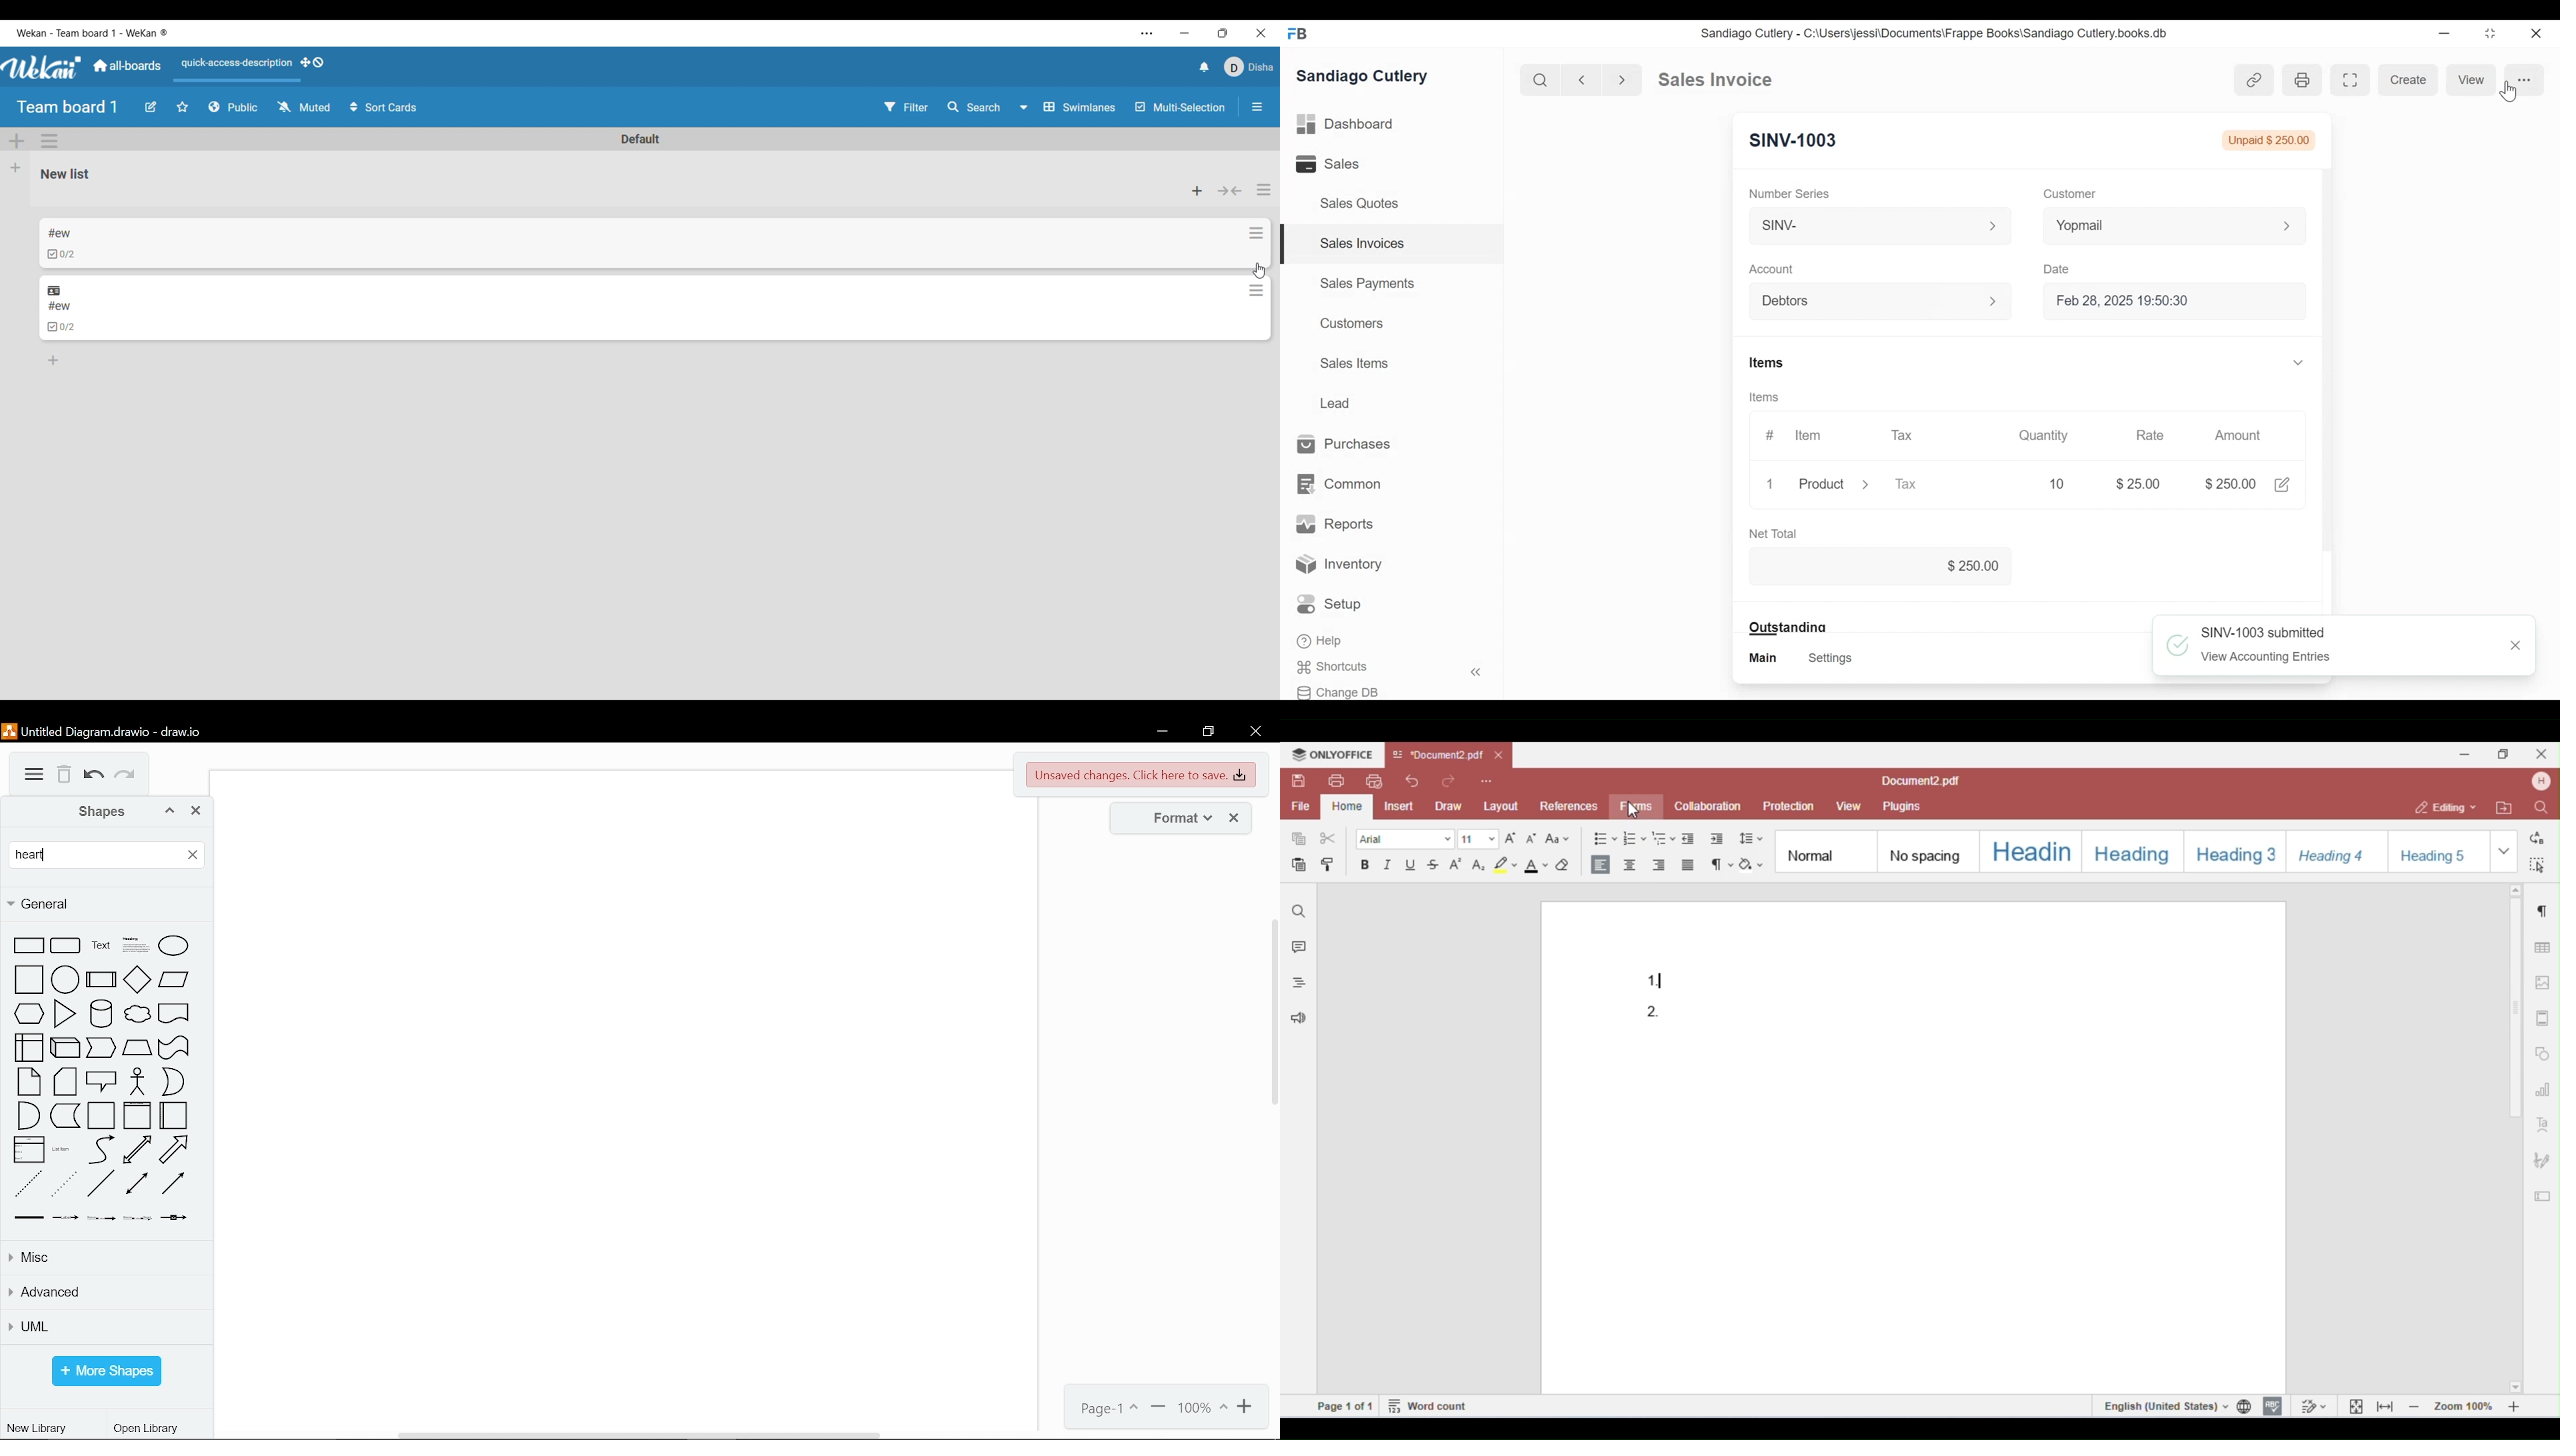 The height and width of the screenshot is (1456, 2576). I want to click on Card name, so click(59, 233).